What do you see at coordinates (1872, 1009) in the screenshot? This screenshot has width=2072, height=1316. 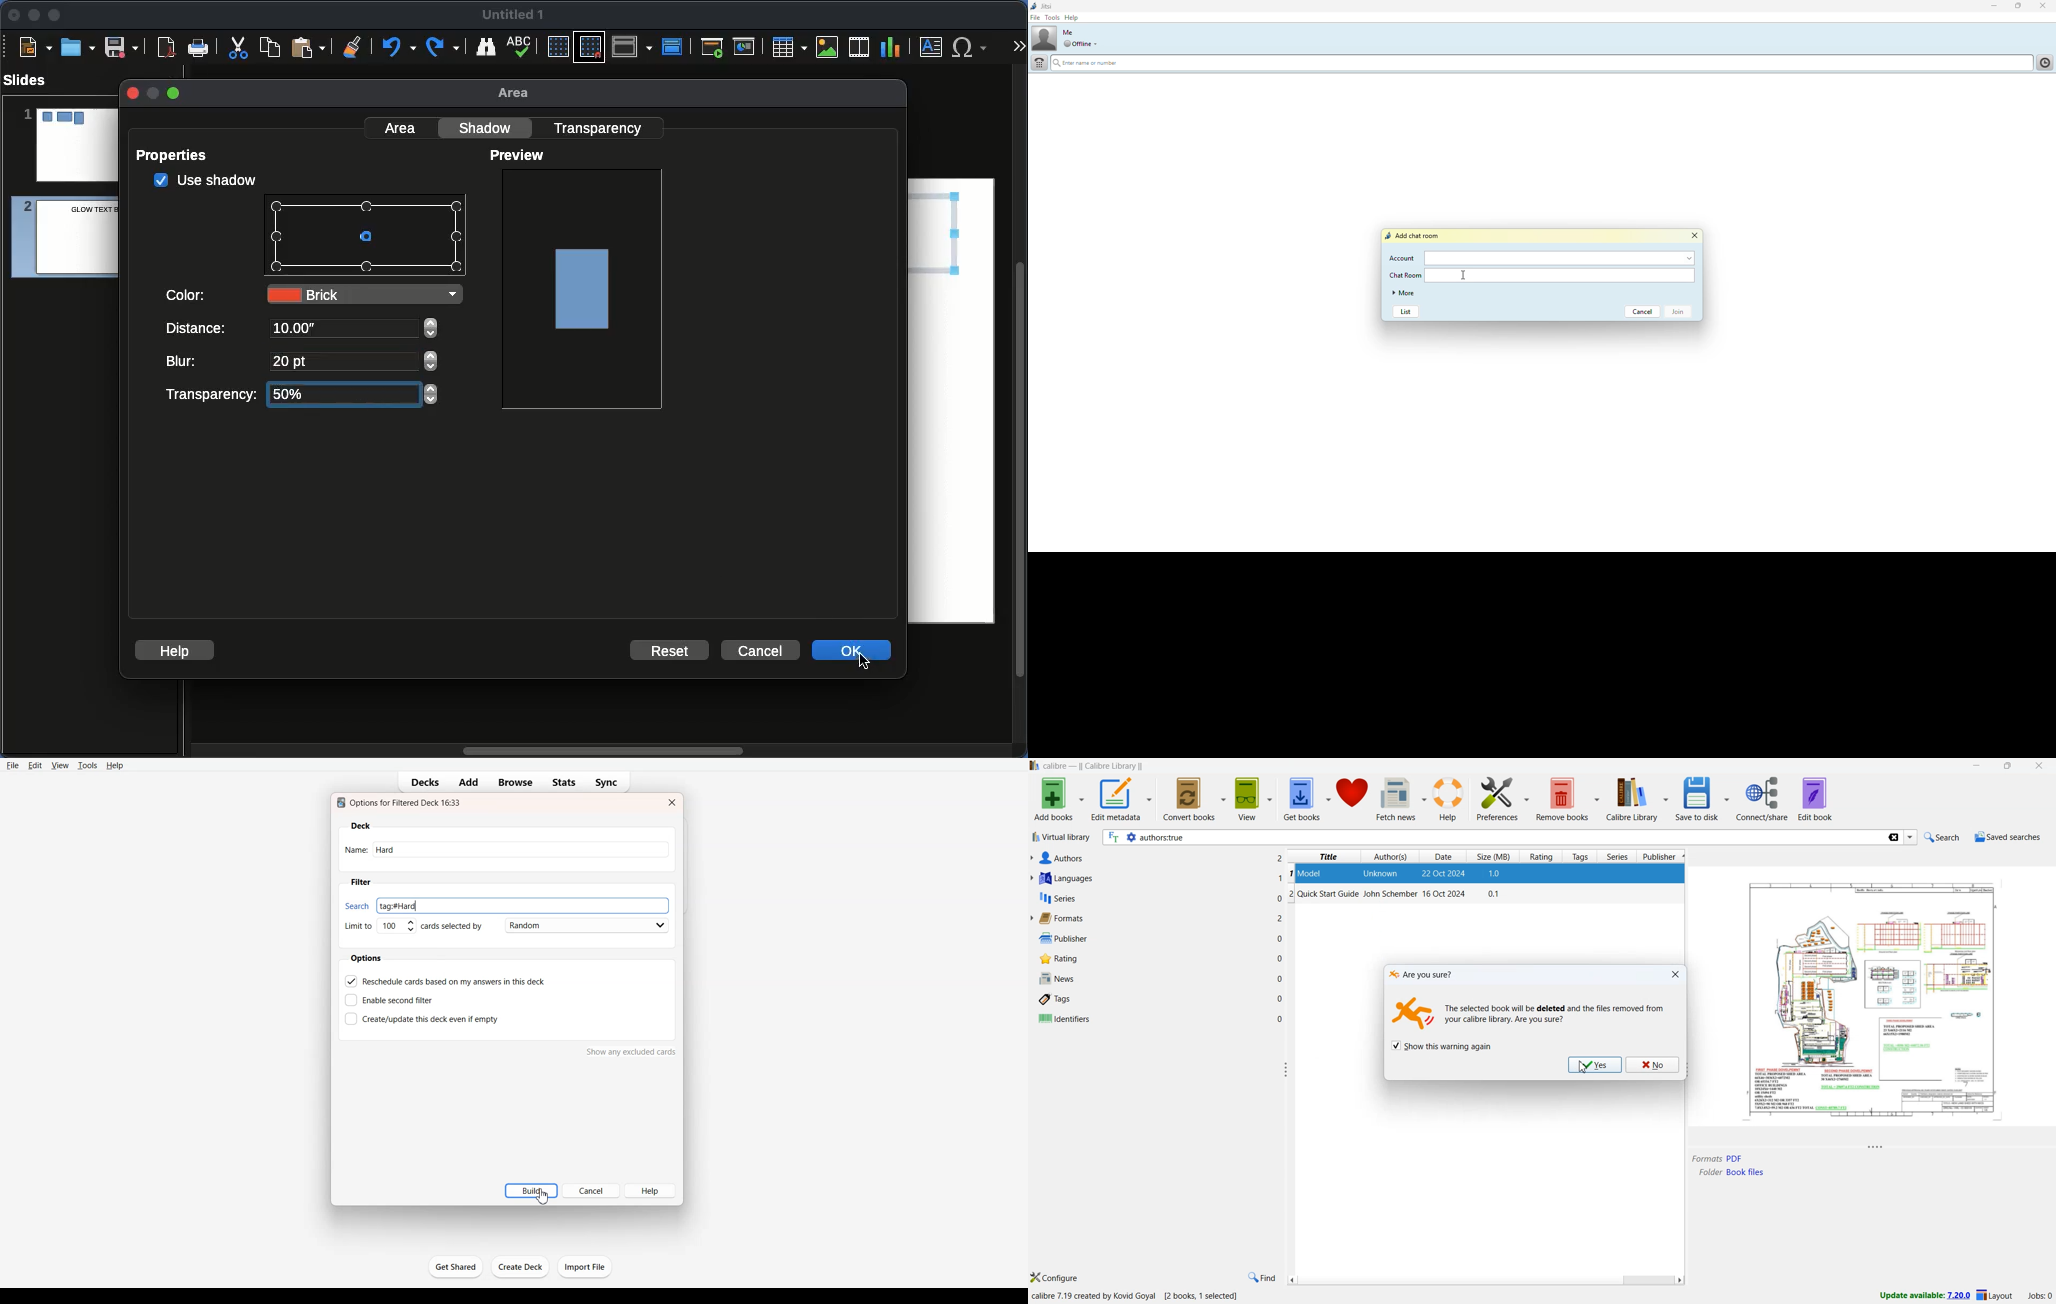 I see `Book Detail Window` at bounding box center [1872, 1009].